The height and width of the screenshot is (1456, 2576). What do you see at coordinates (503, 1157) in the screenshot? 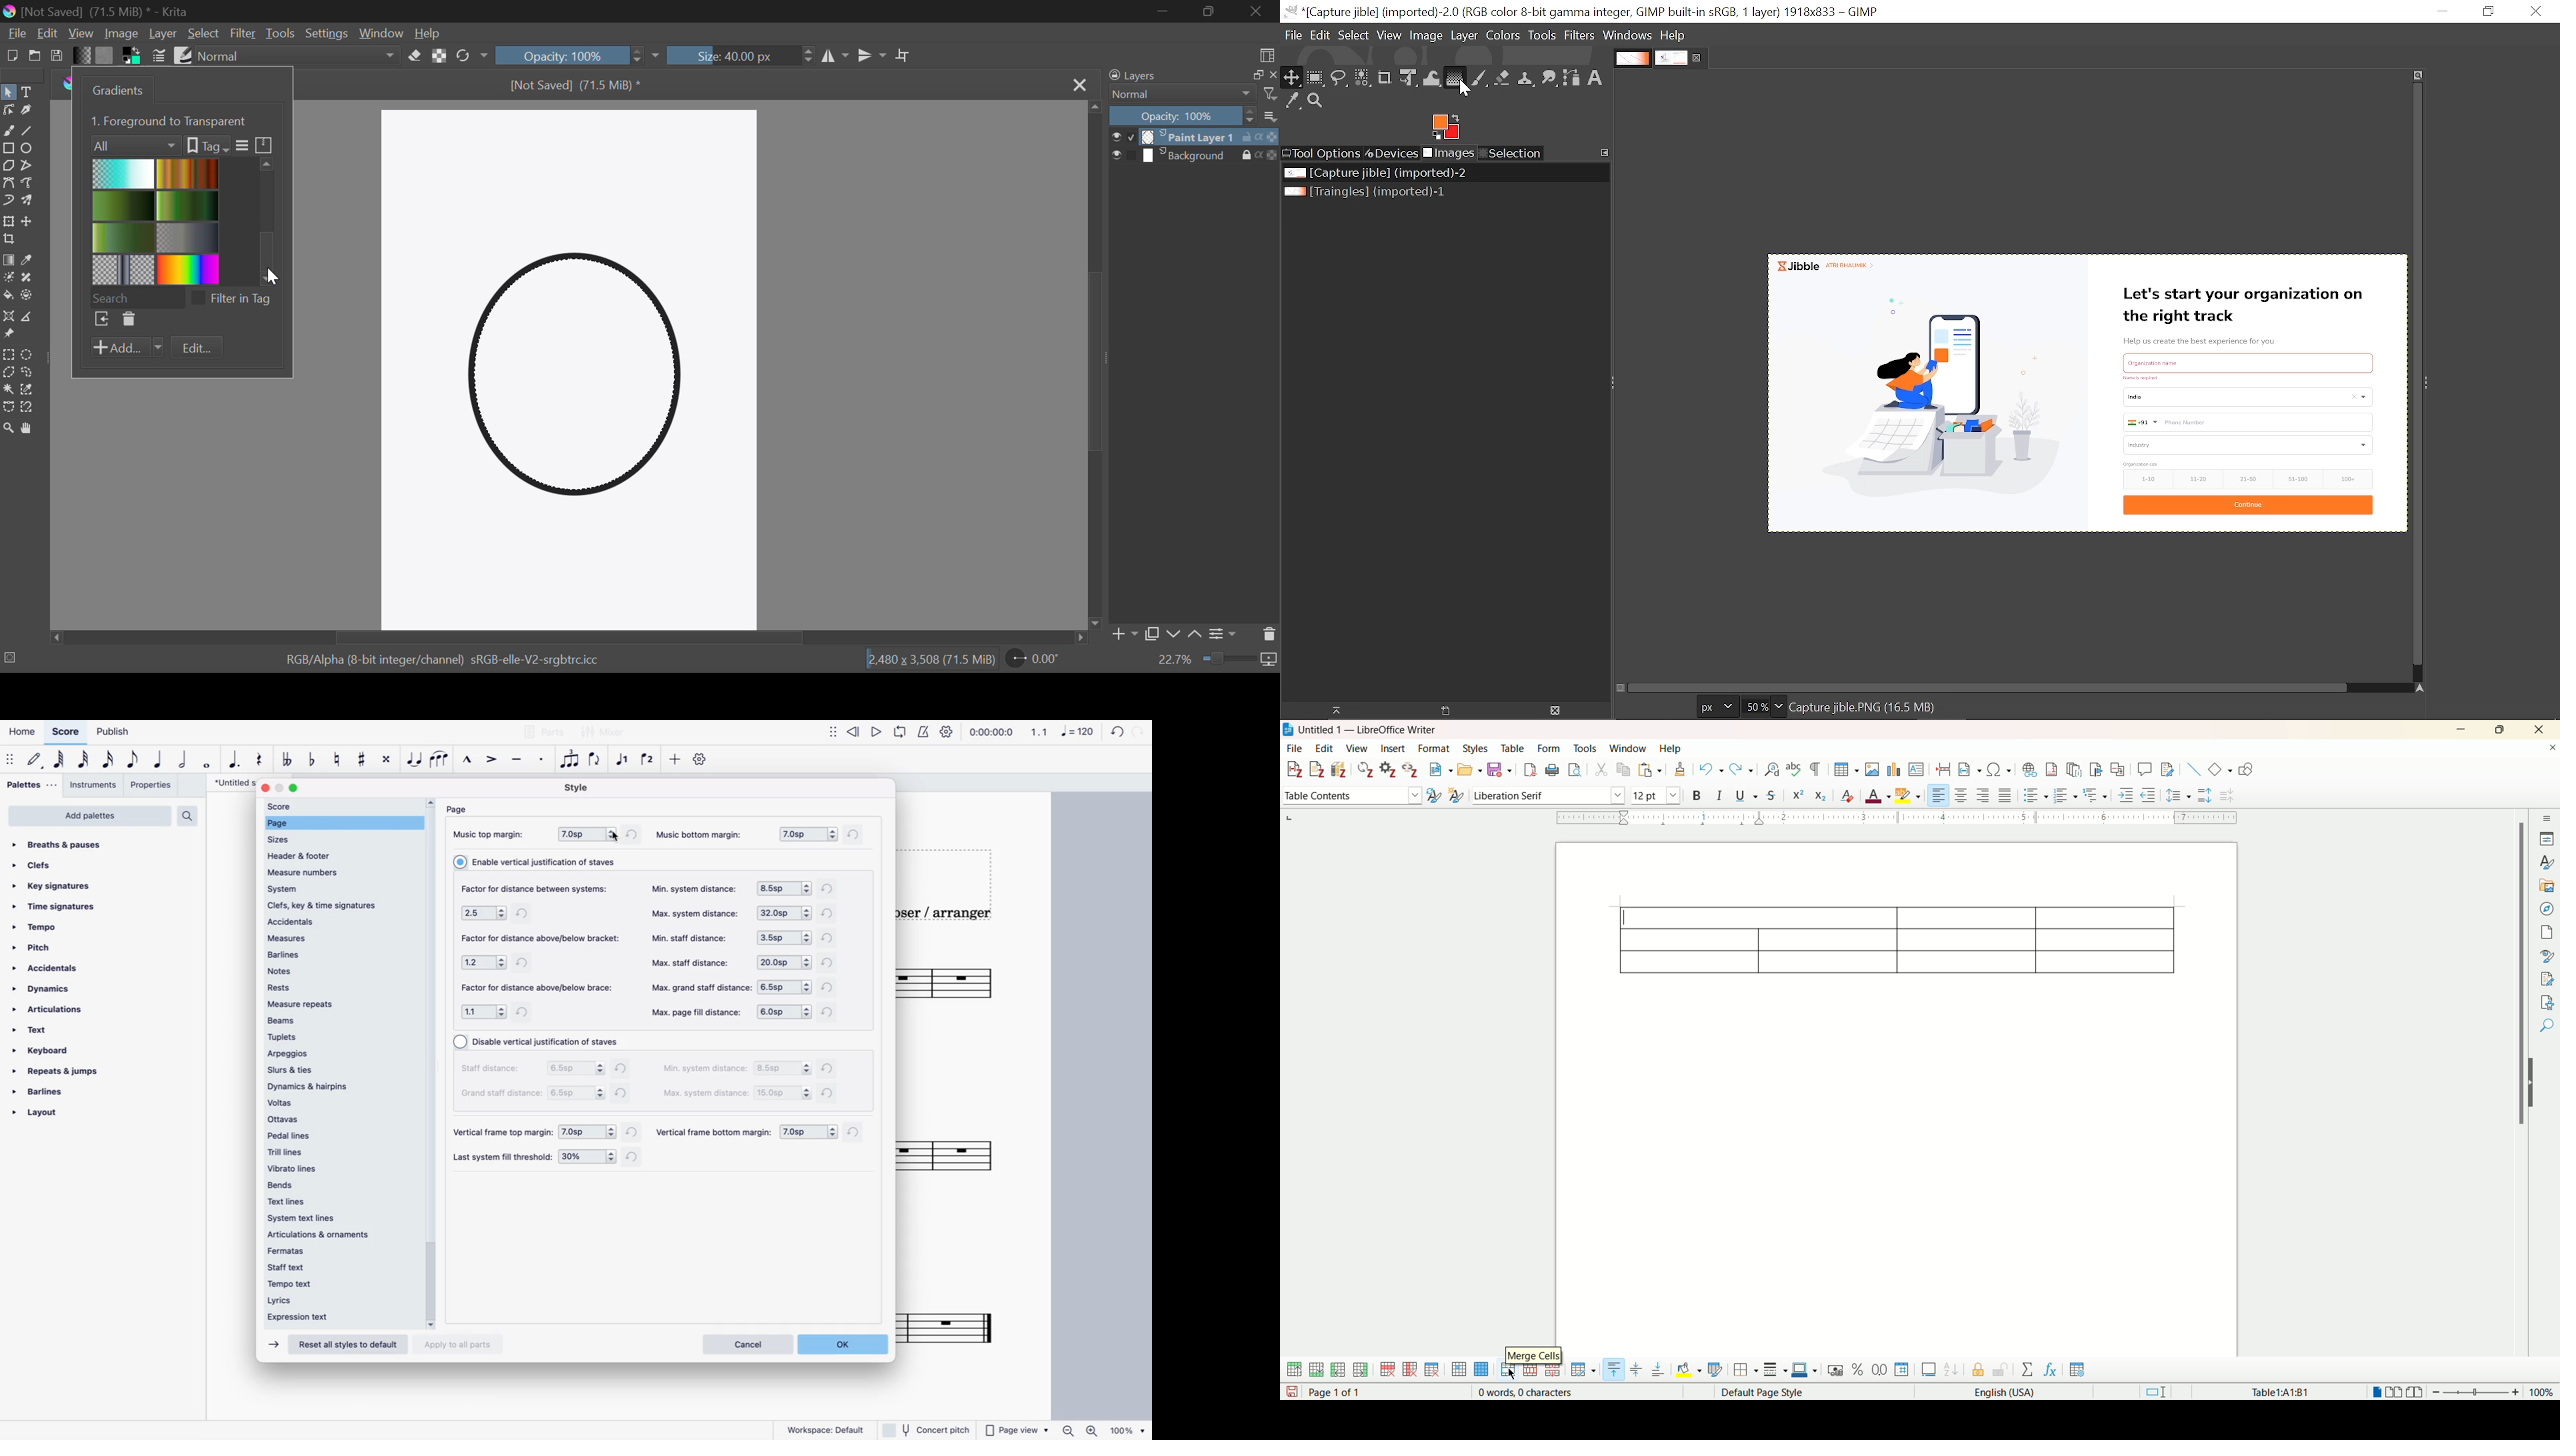
I see `file threshold` at bounding box center [503, 1157].